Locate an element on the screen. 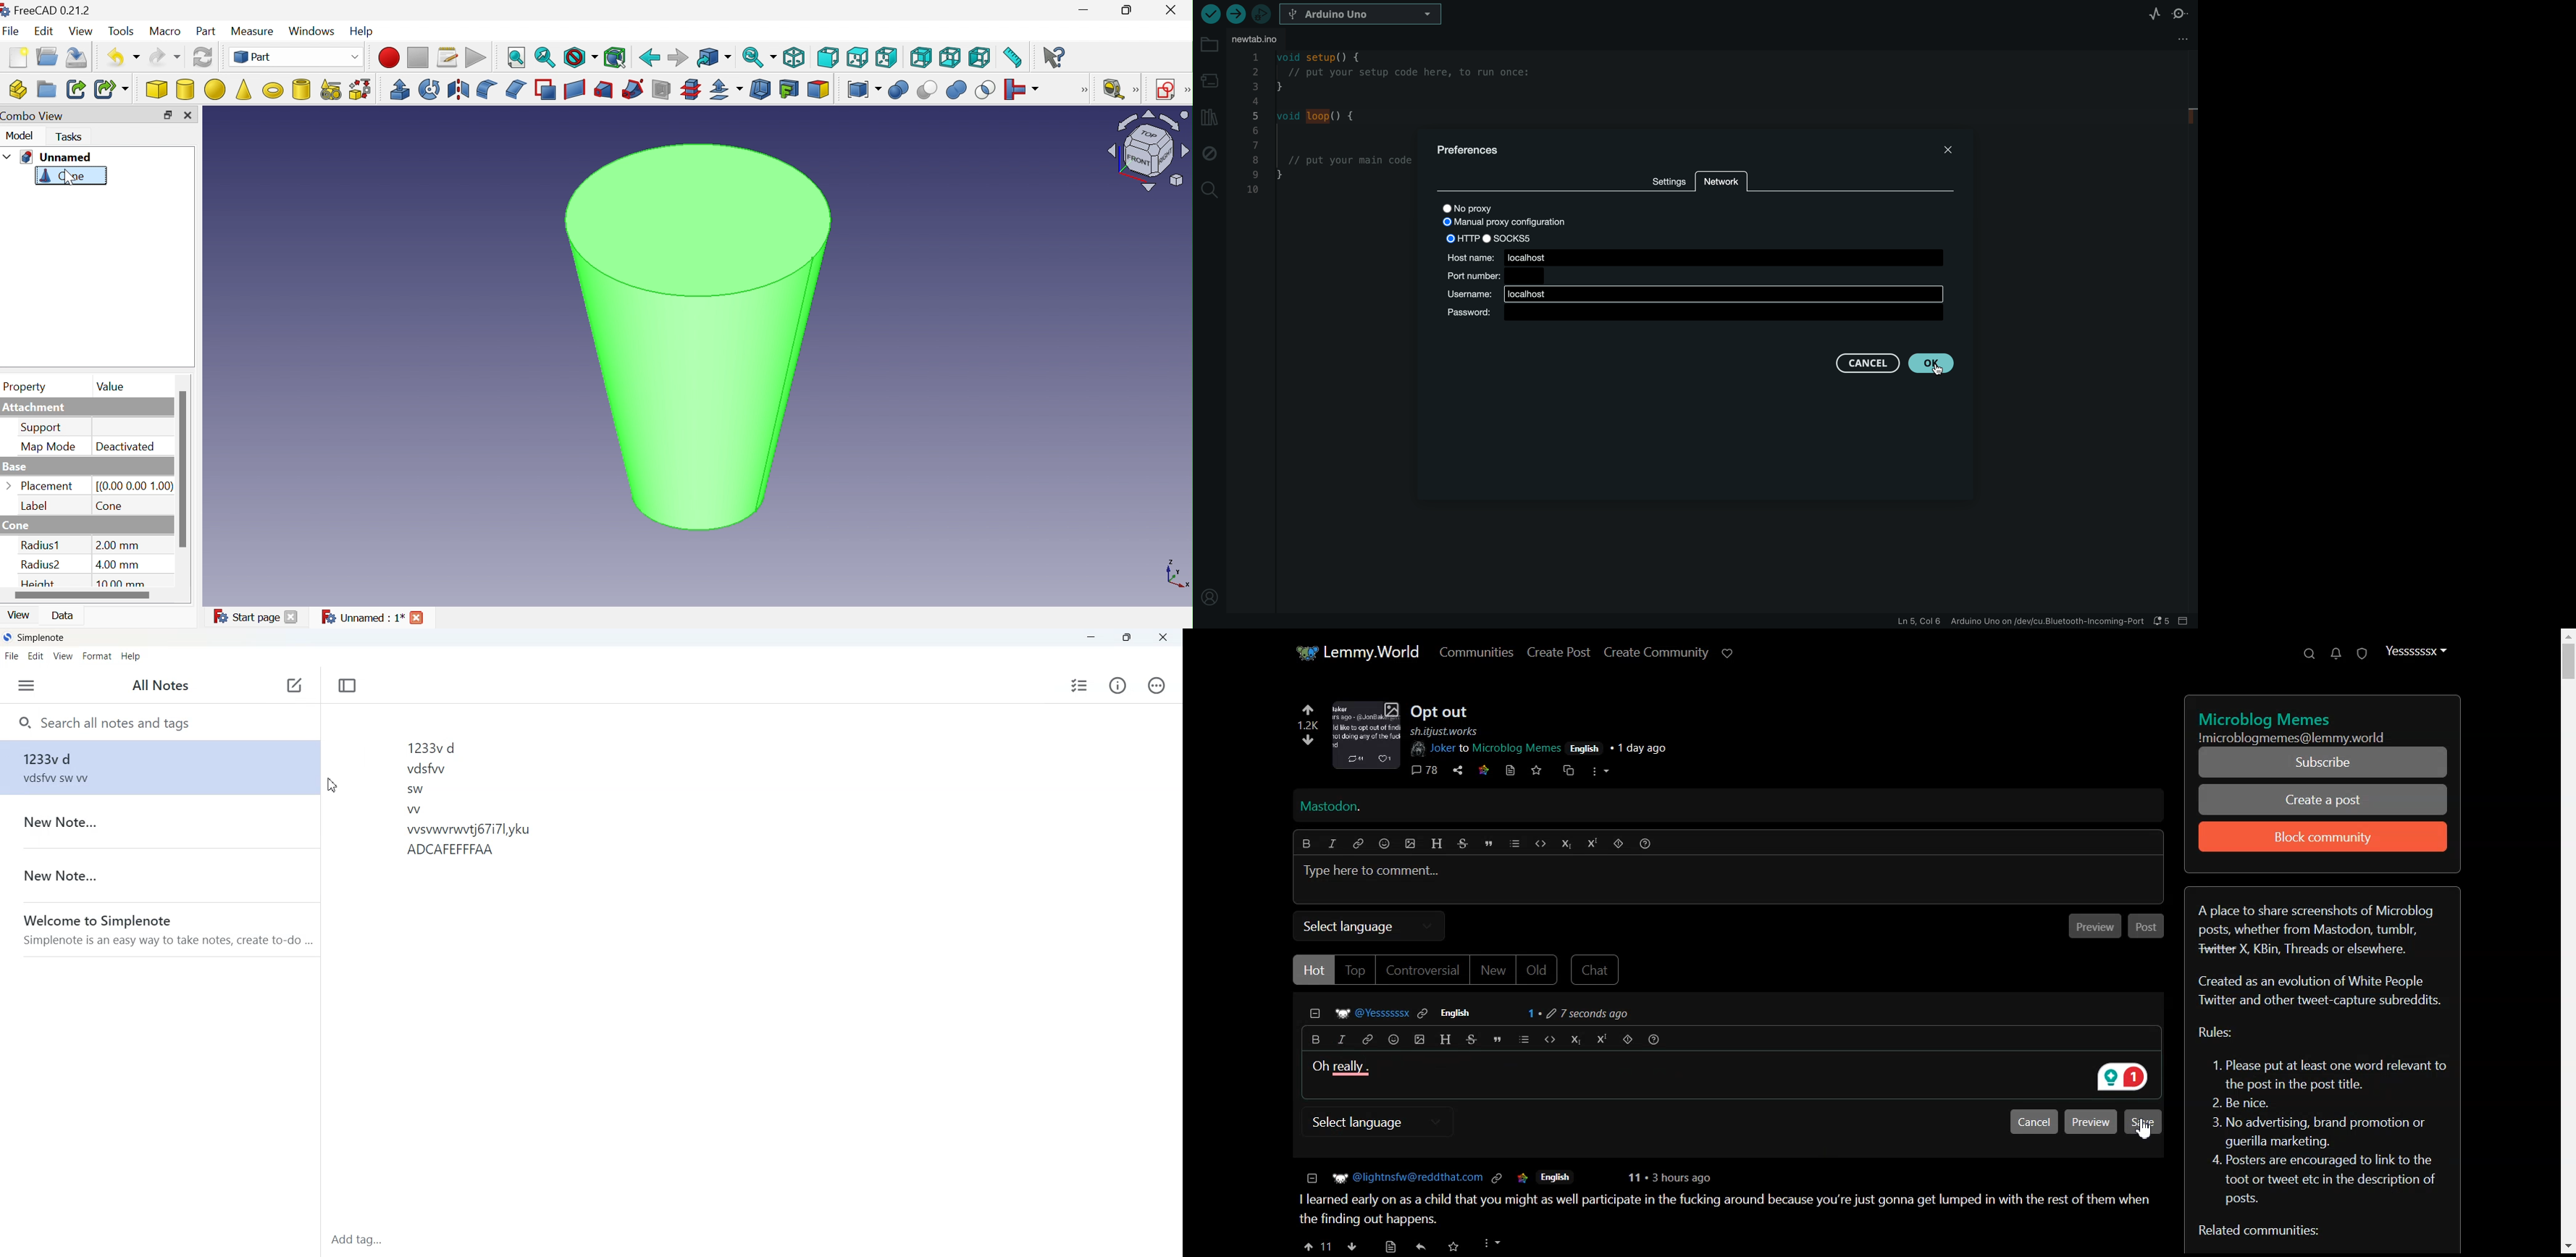  Top is located at coordinates (1355, 971).